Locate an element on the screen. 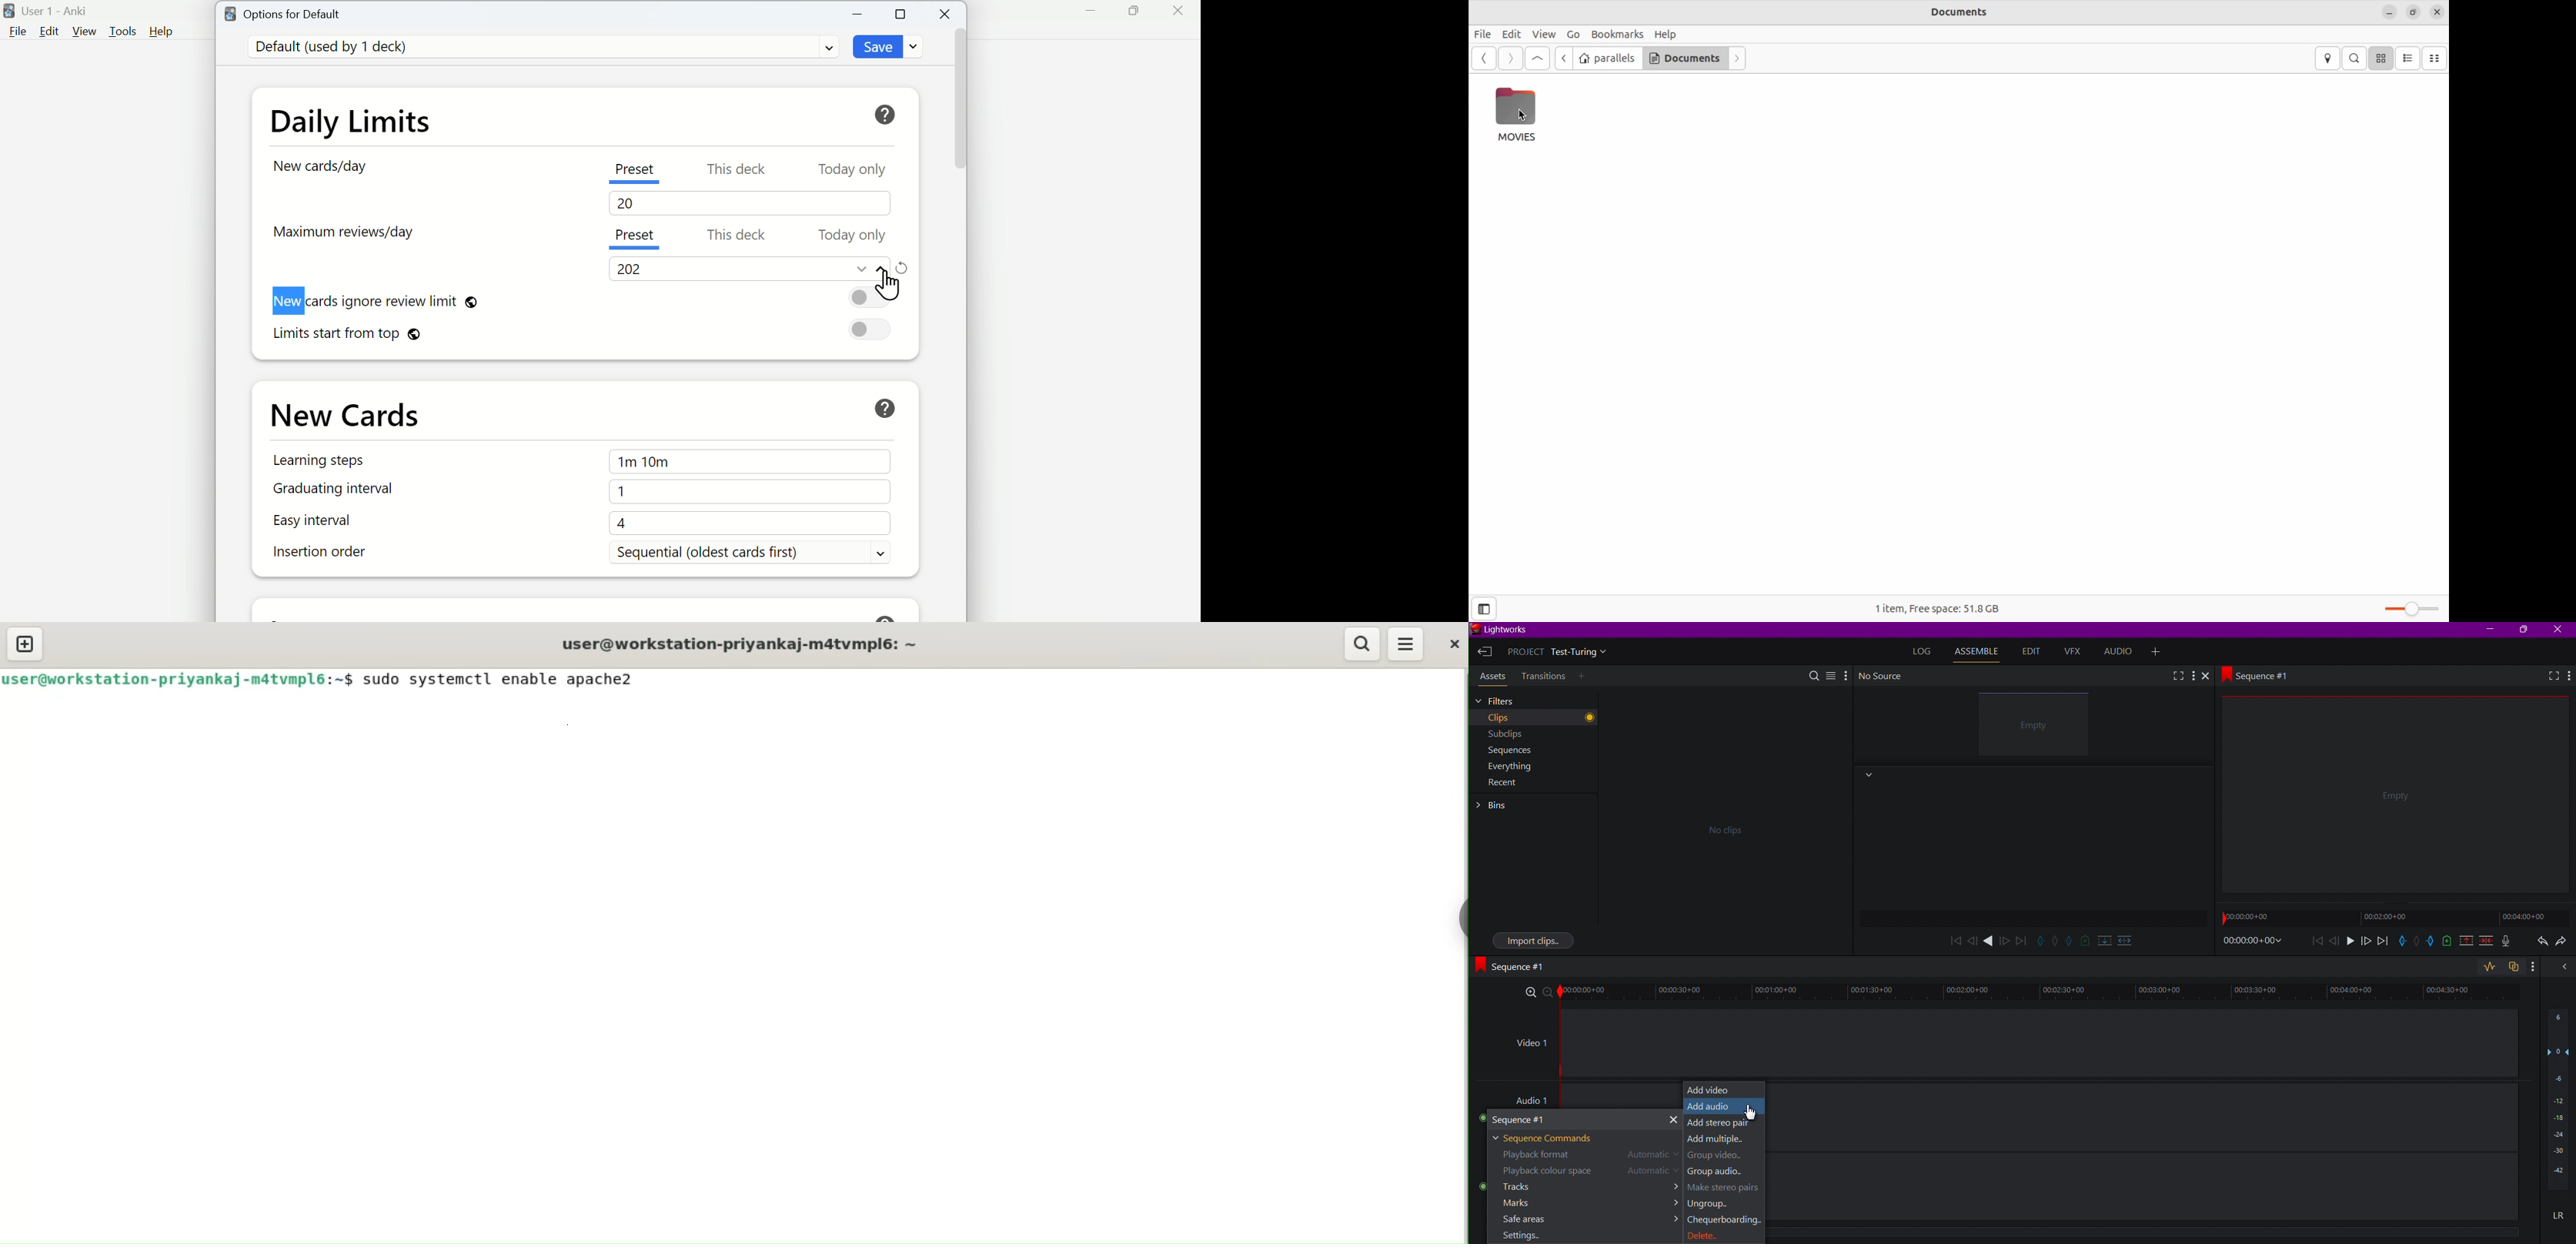  Settings is located at coordinates (1522, 1236).